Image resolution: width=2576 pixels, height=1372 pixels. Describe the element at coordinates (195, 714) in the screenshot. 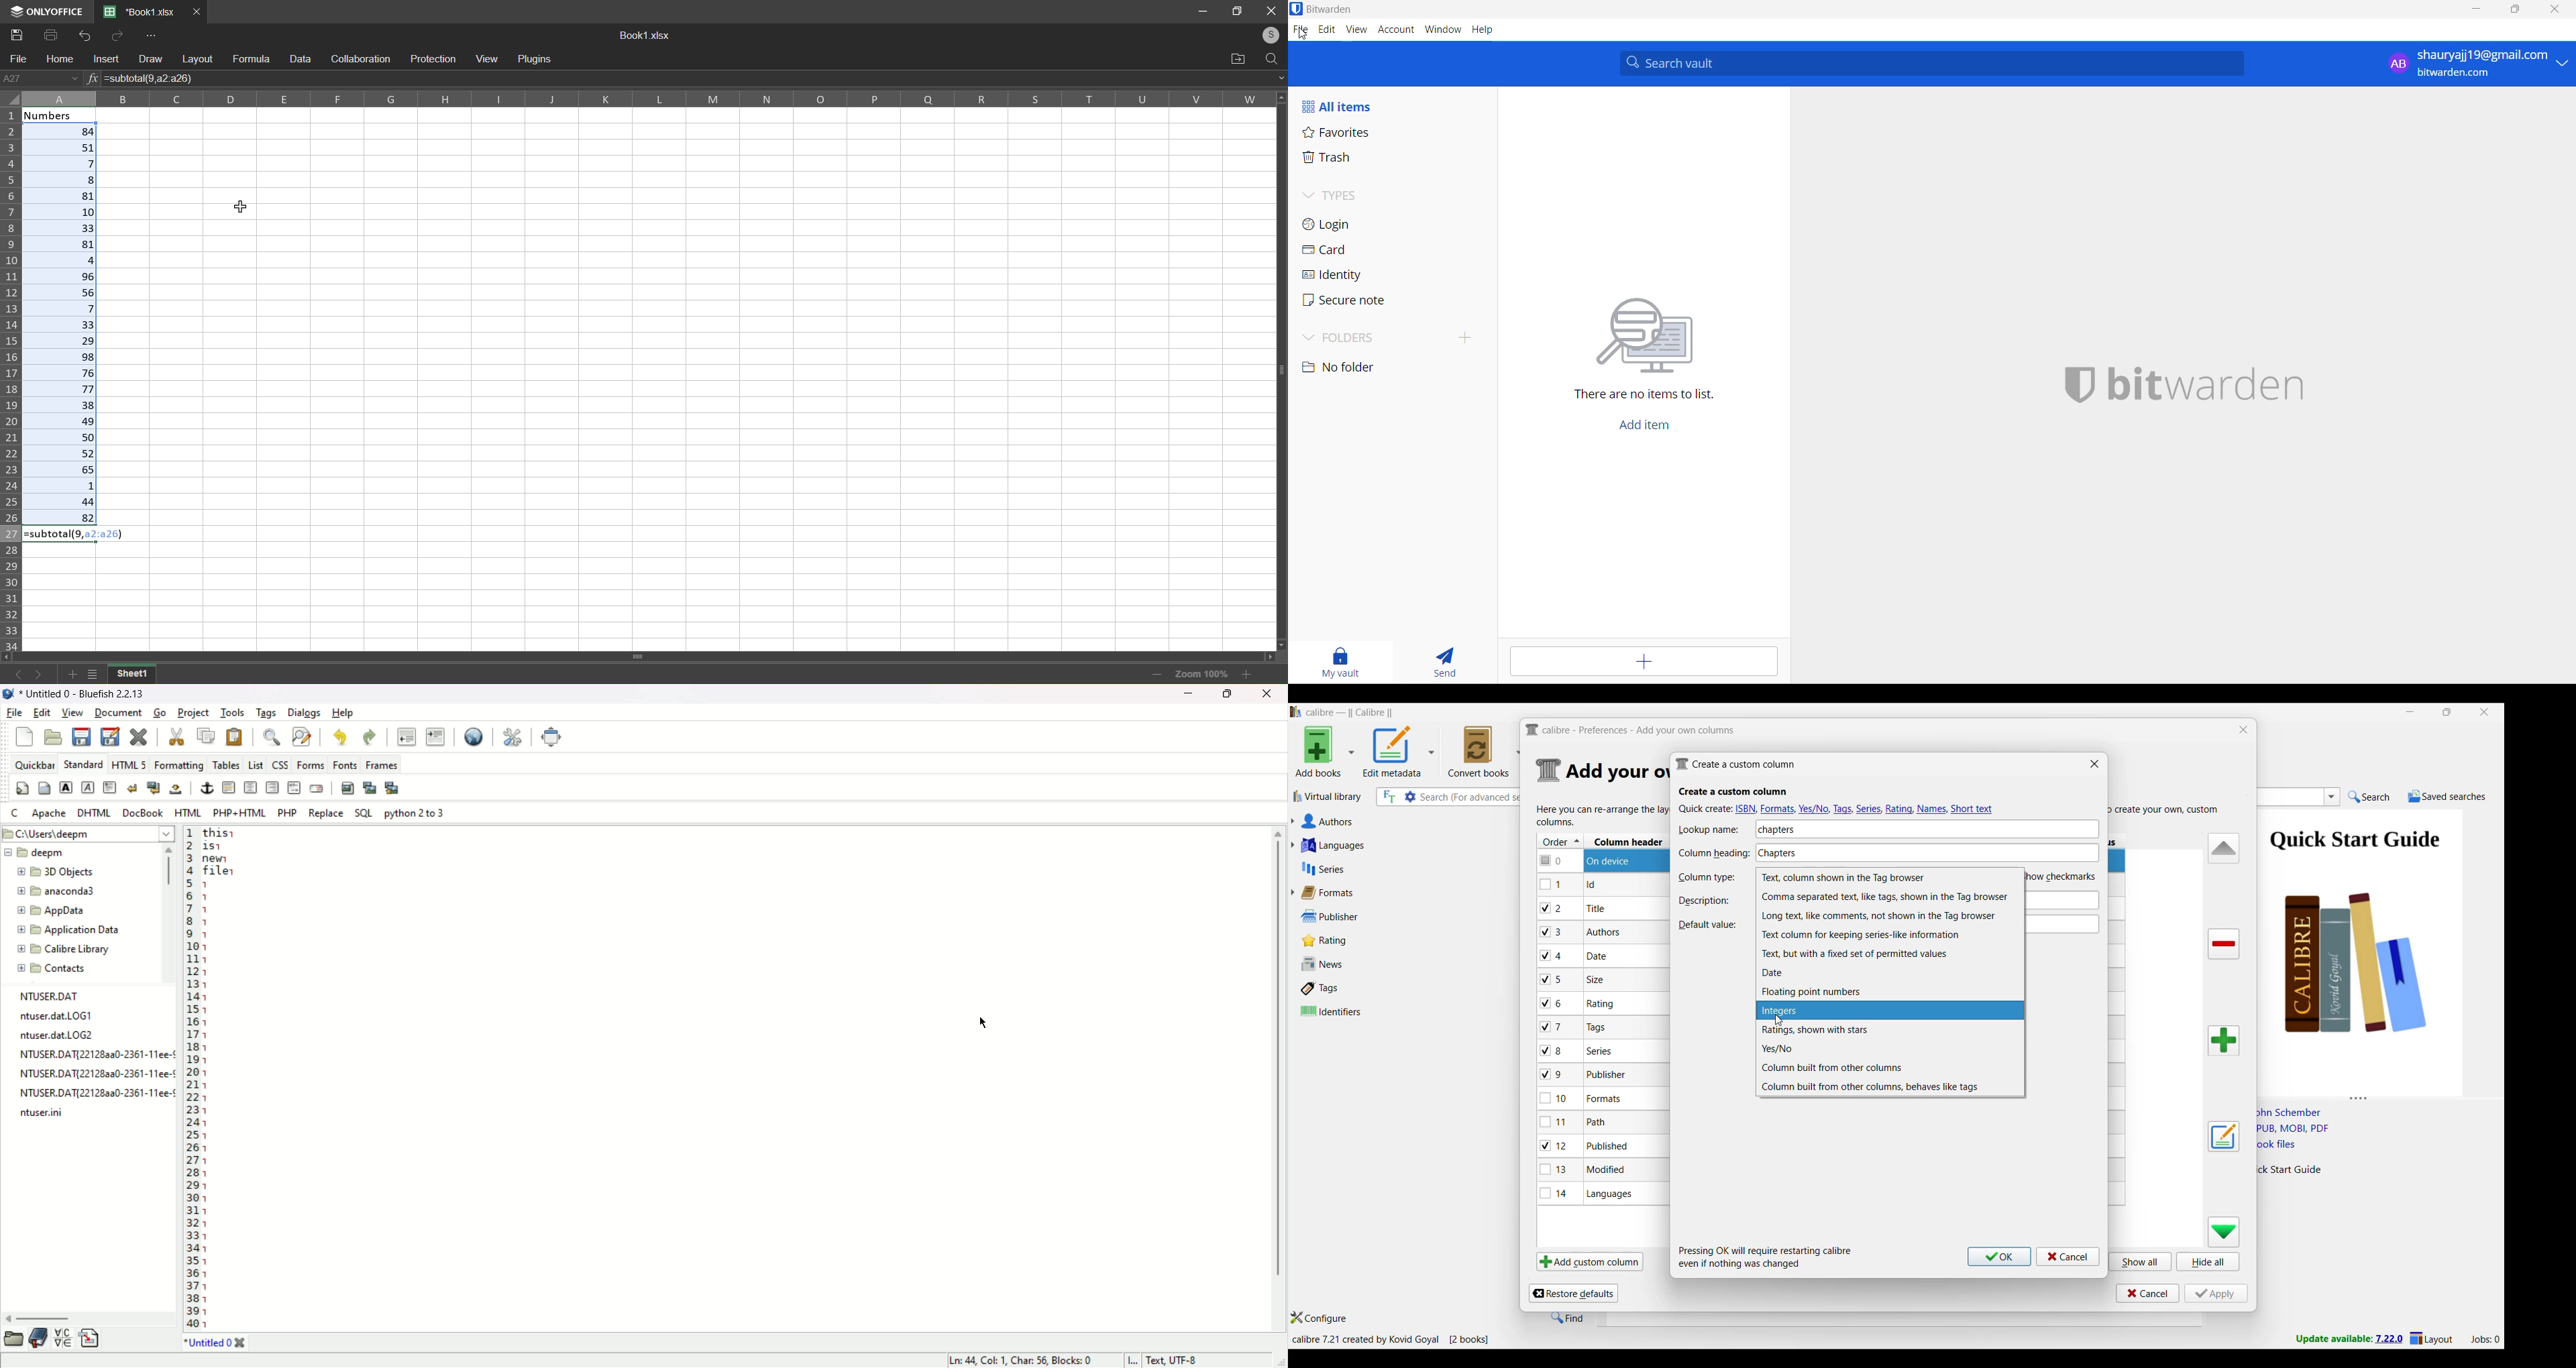

I see `project` at that location.